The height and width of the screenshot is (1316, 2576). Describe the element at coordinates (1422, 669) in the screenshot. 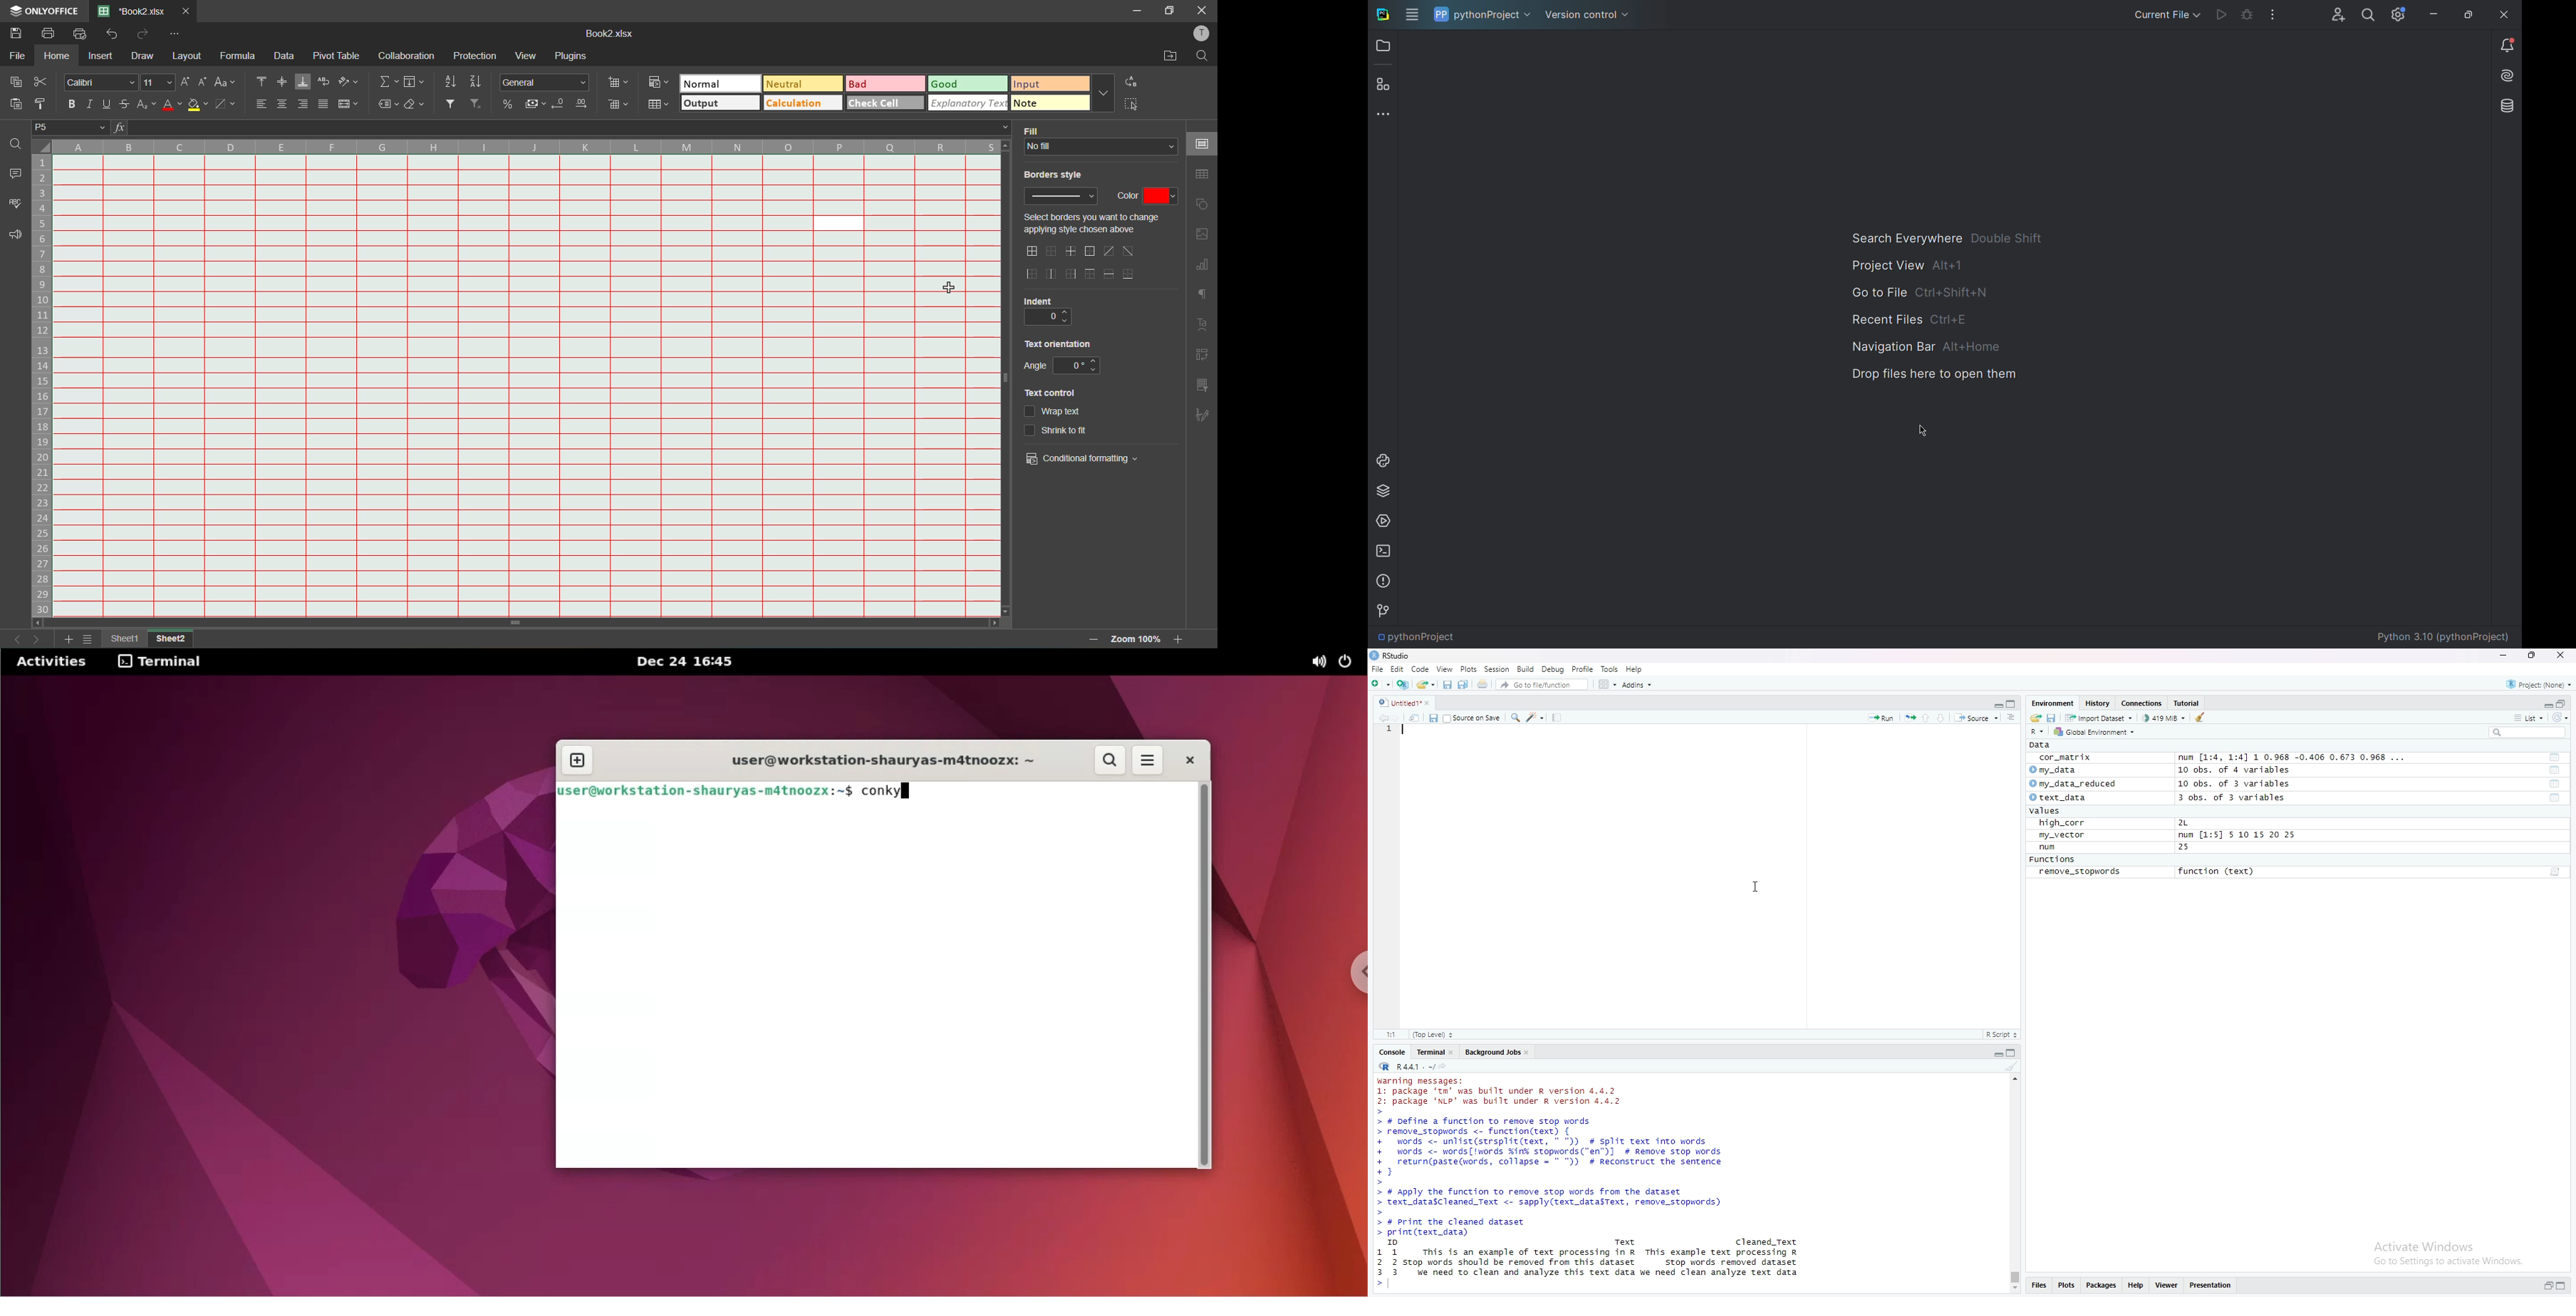

I see `Code` at that location.